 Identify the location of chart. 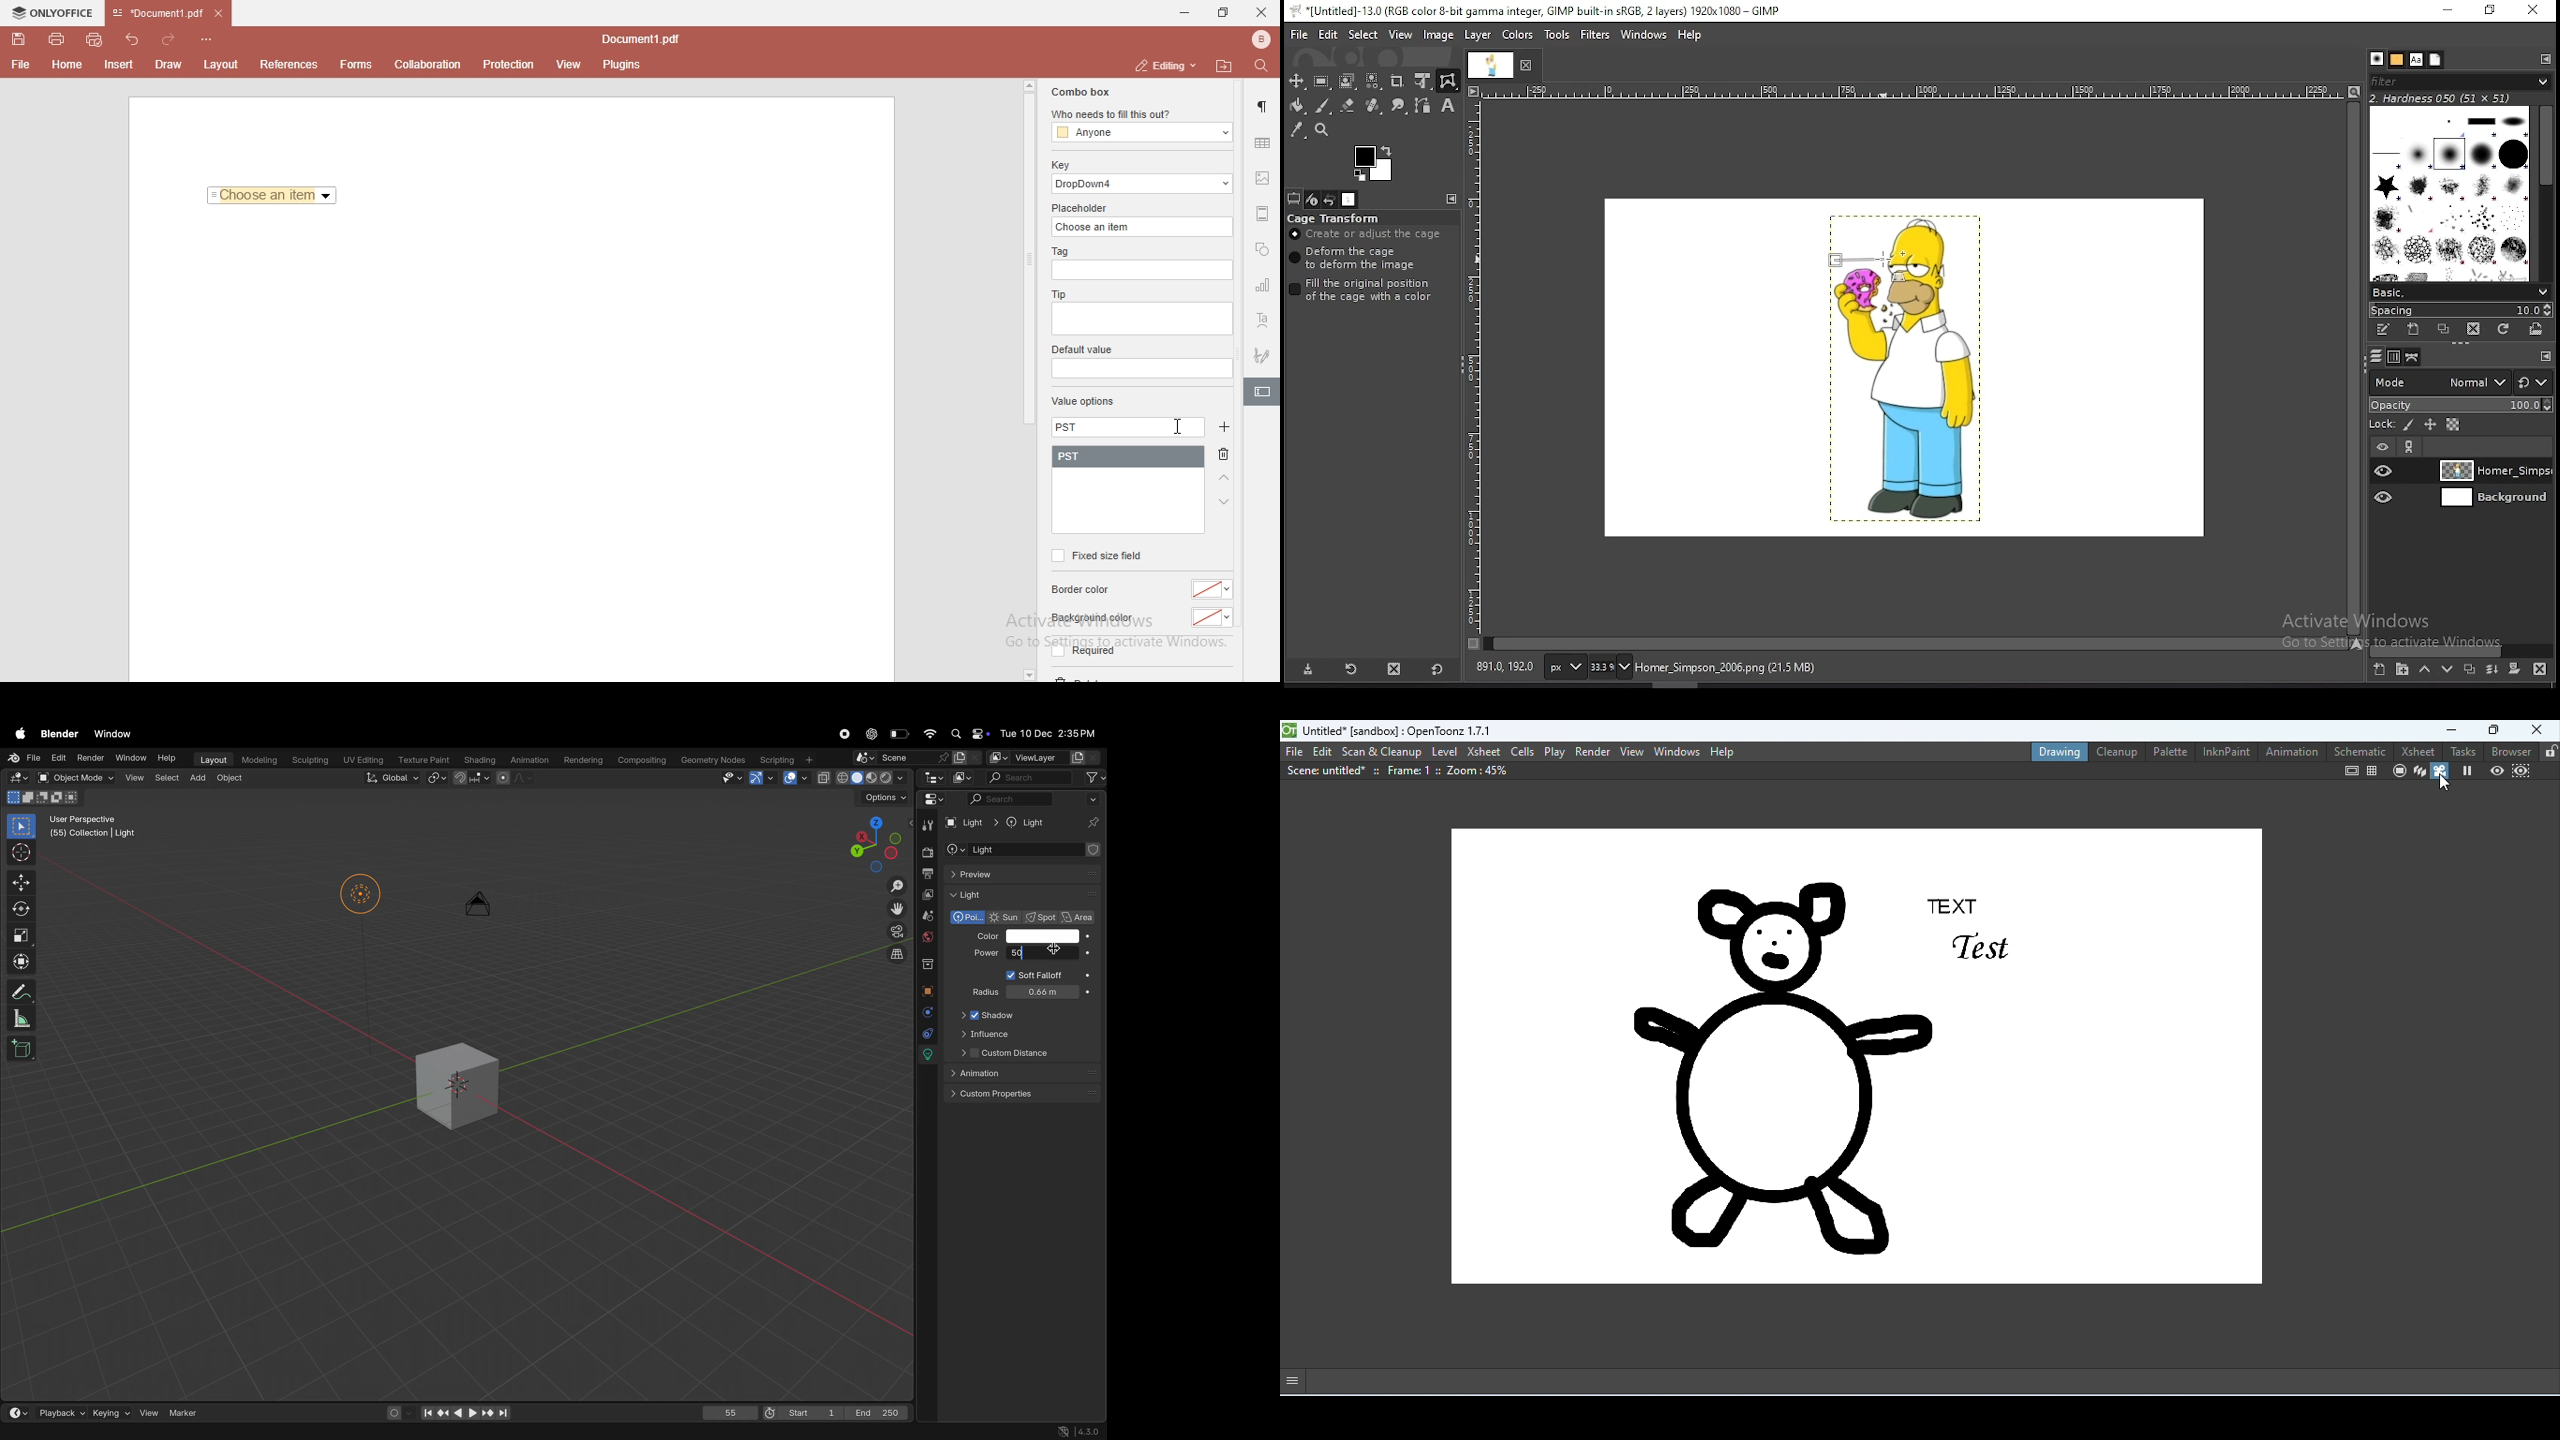
(1263, 289).